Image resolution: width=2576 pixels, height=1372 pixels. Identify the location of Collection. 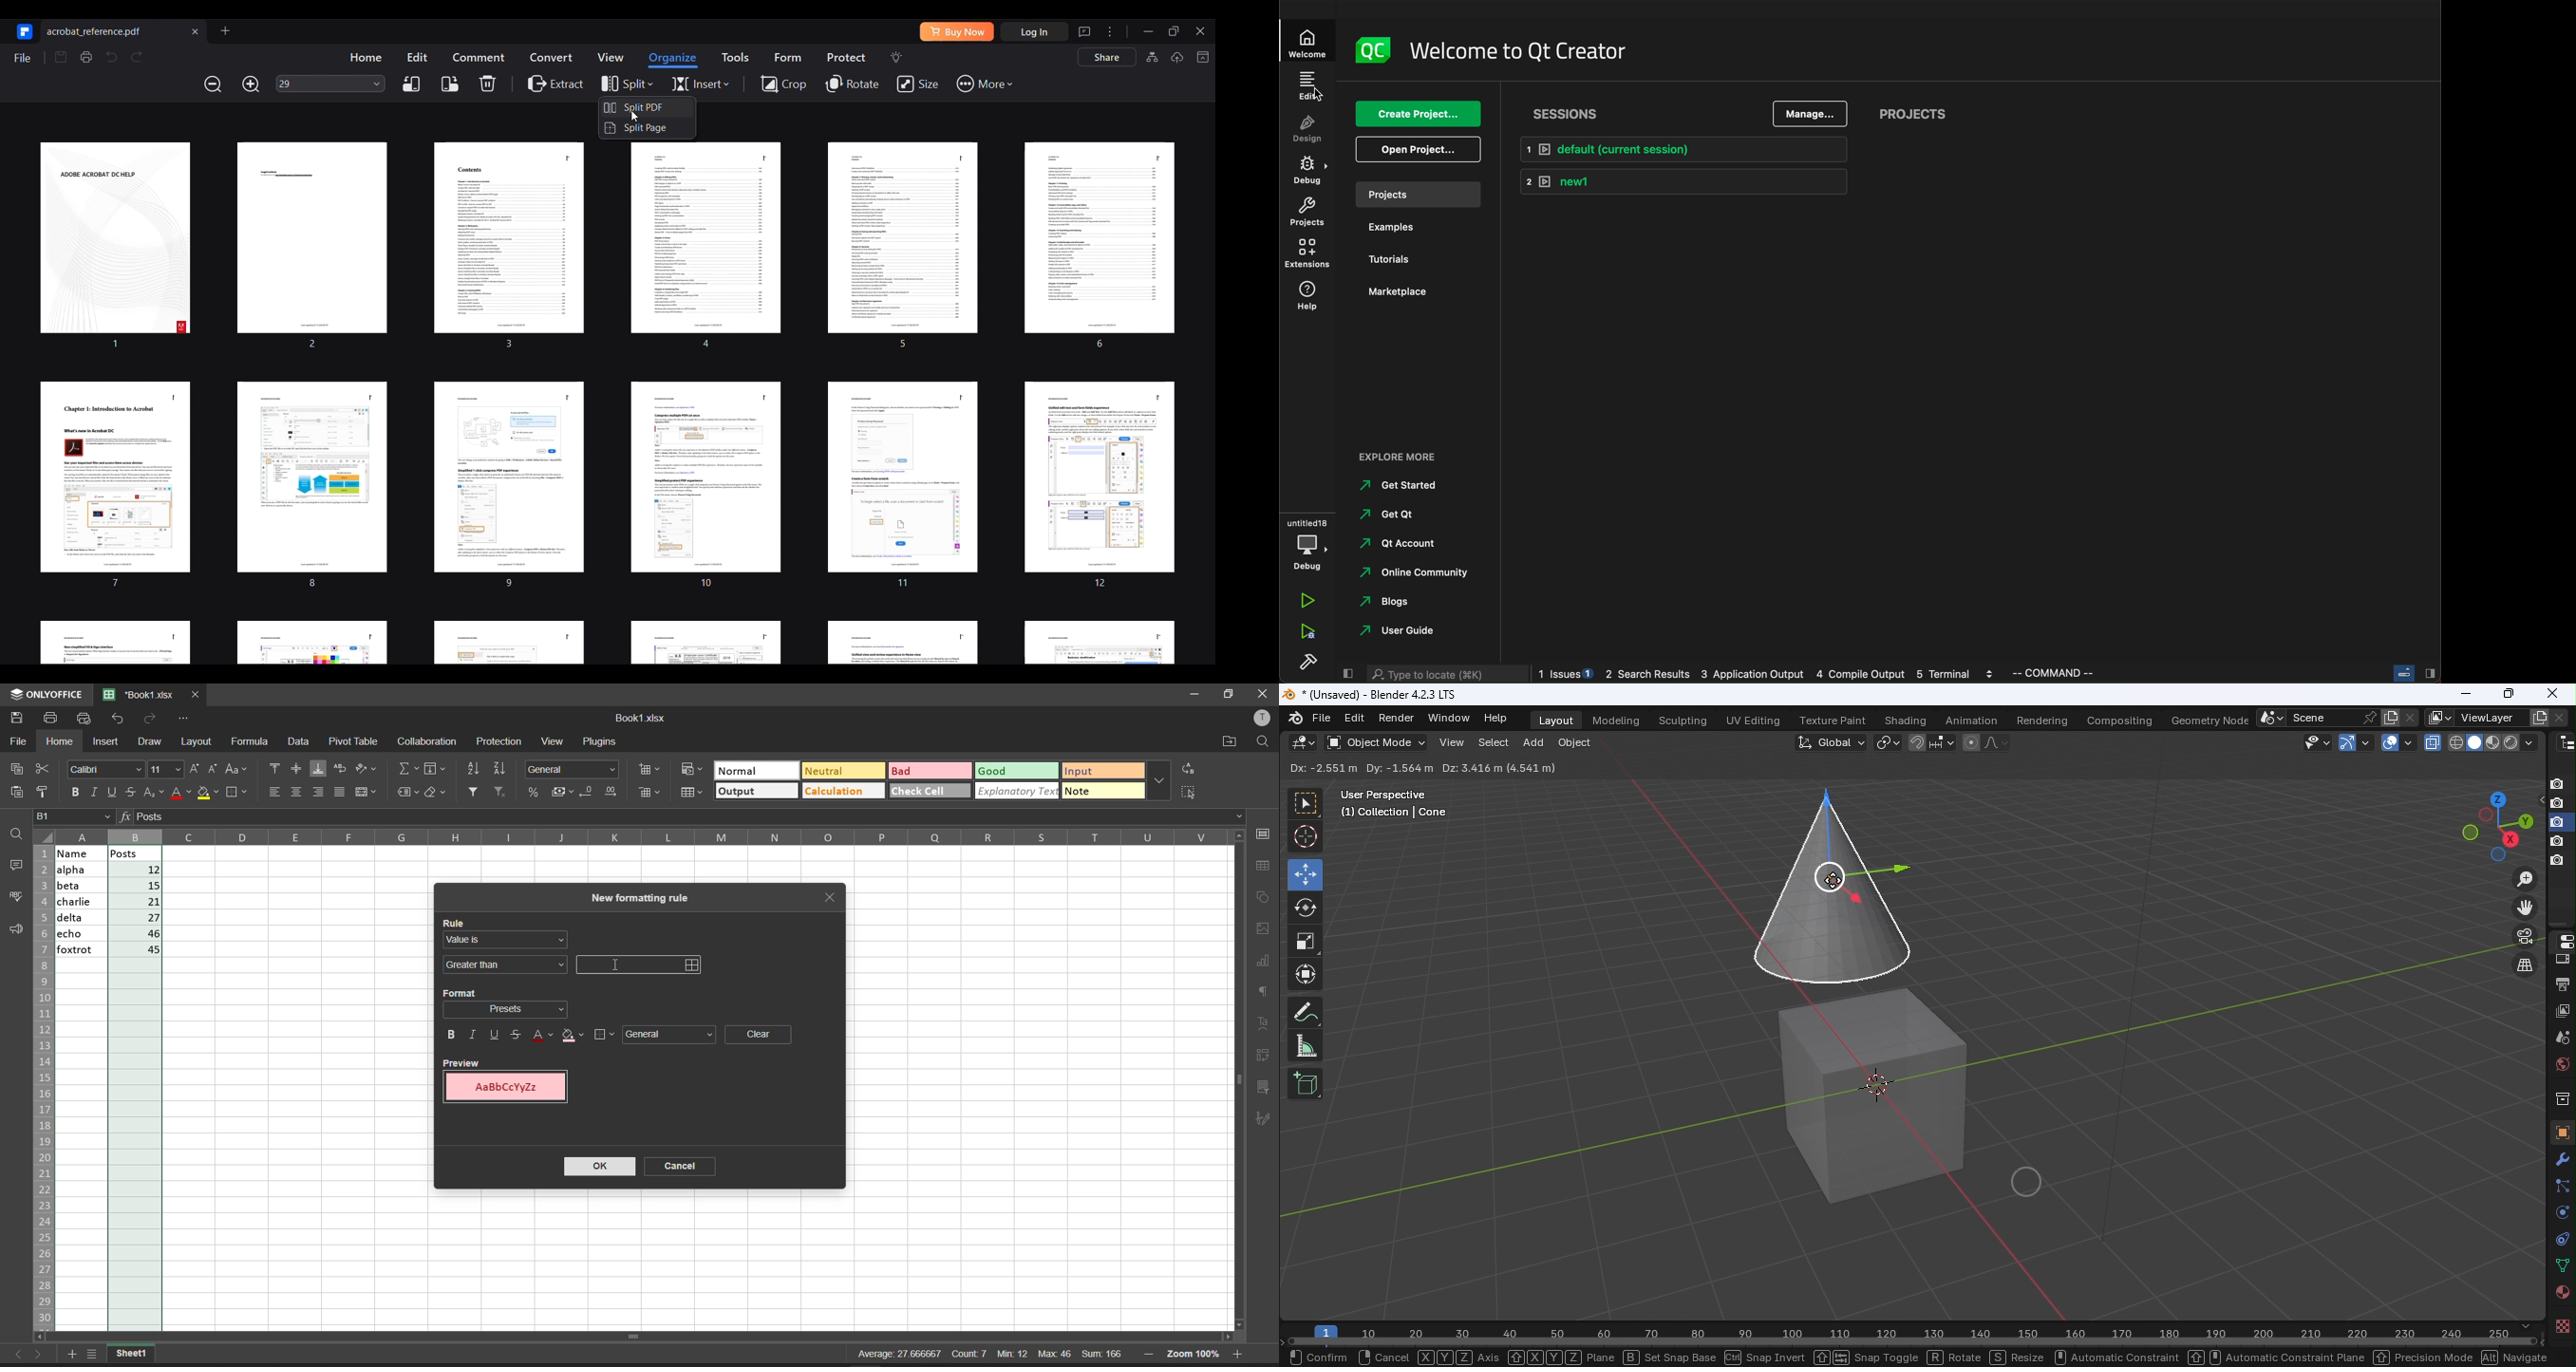
(2561, 1097).